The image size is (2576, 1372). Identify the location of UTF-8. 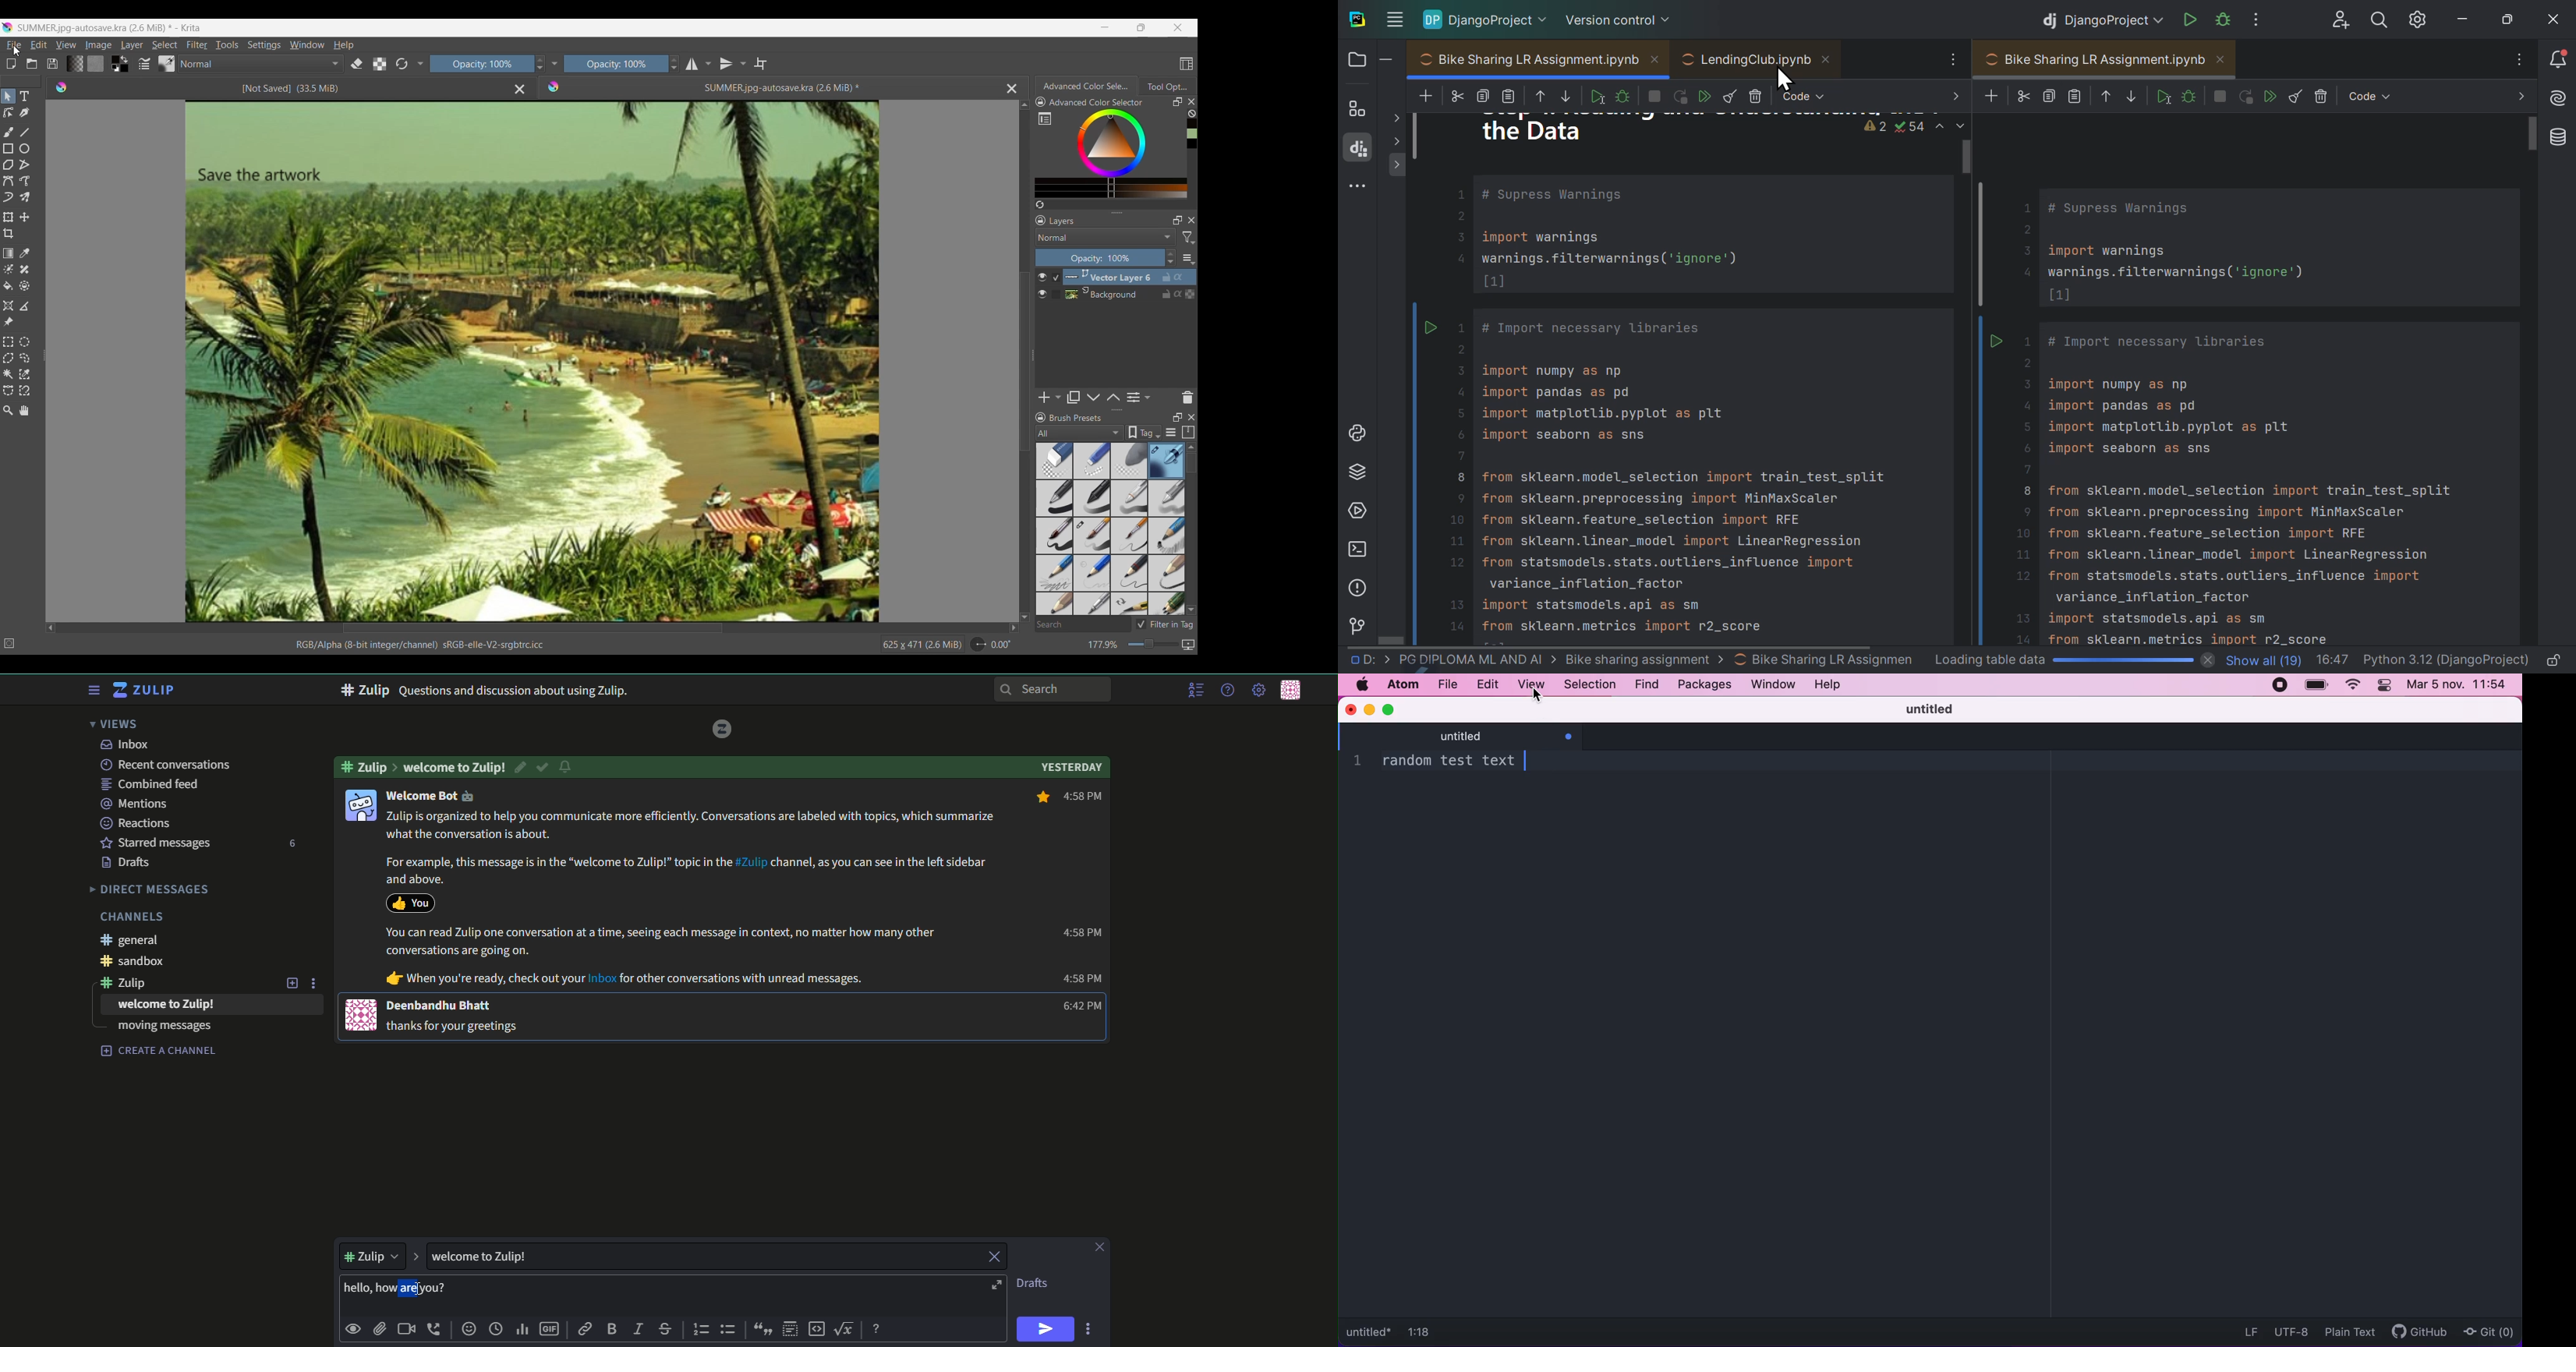
(2289, 1330).